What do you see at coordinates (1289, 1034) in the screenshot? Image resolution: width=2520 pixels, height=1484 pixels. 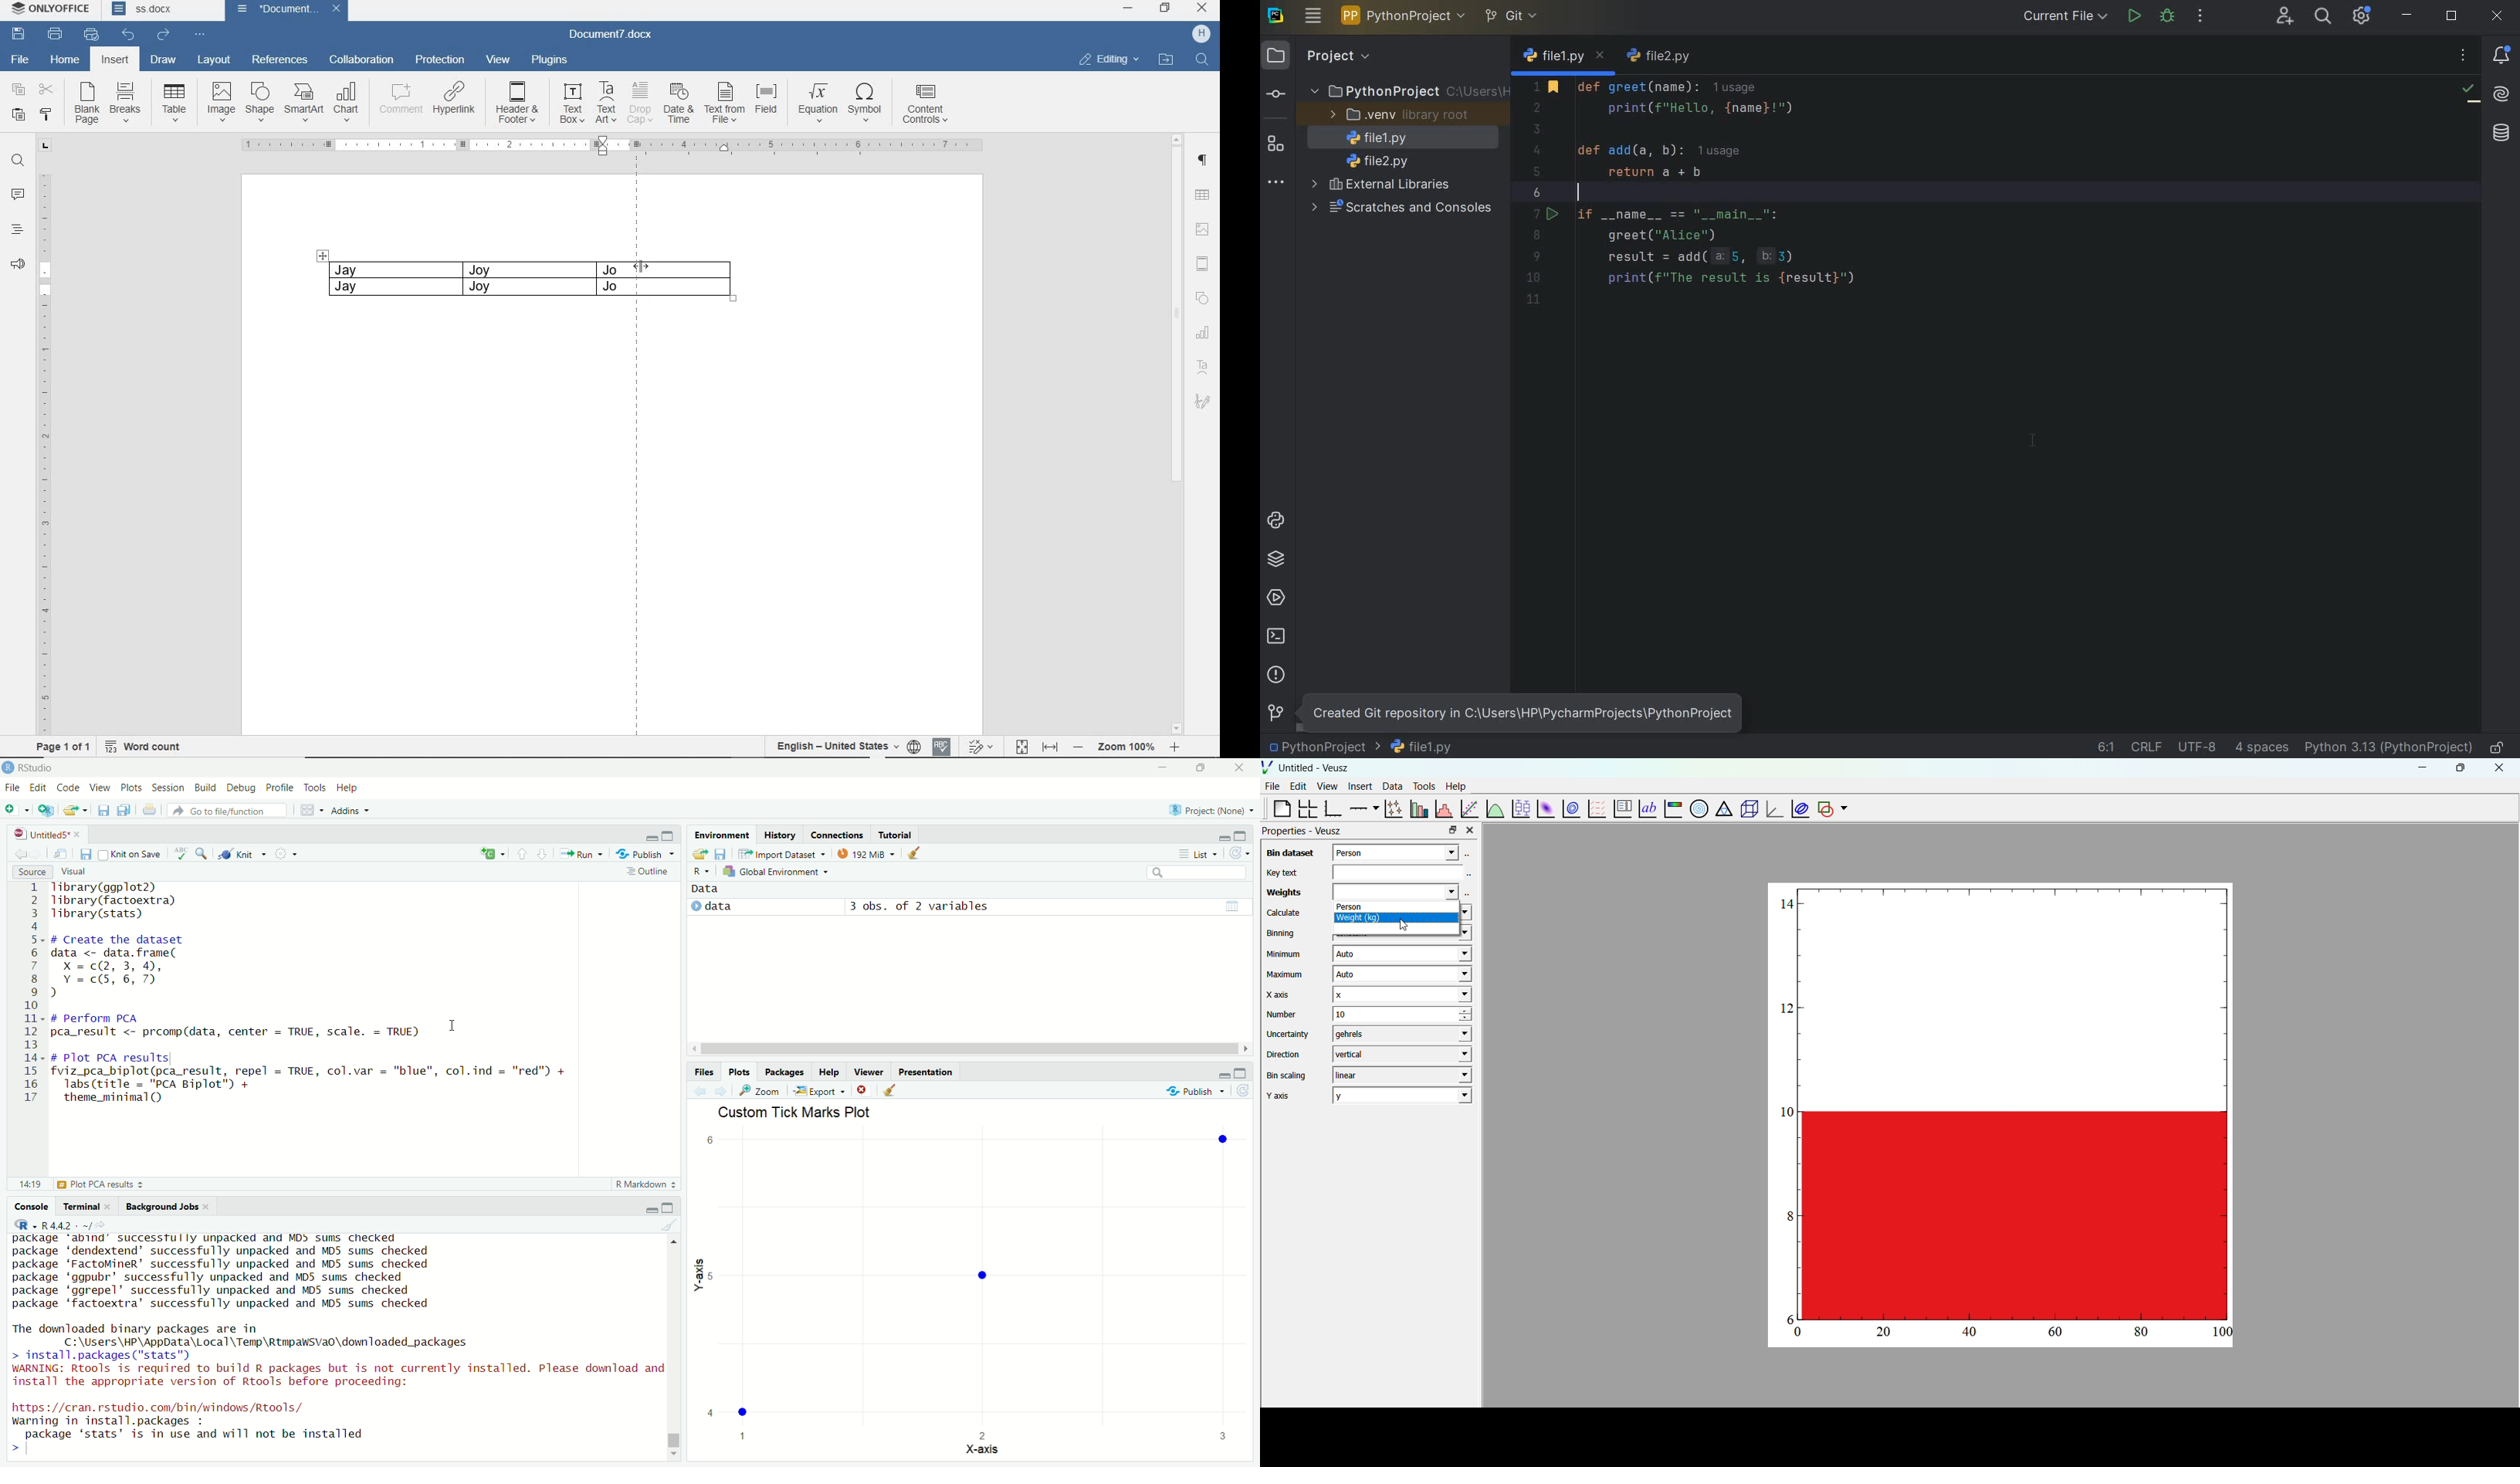 I see `Uncertainty` at bounding box center [1289, 1034].